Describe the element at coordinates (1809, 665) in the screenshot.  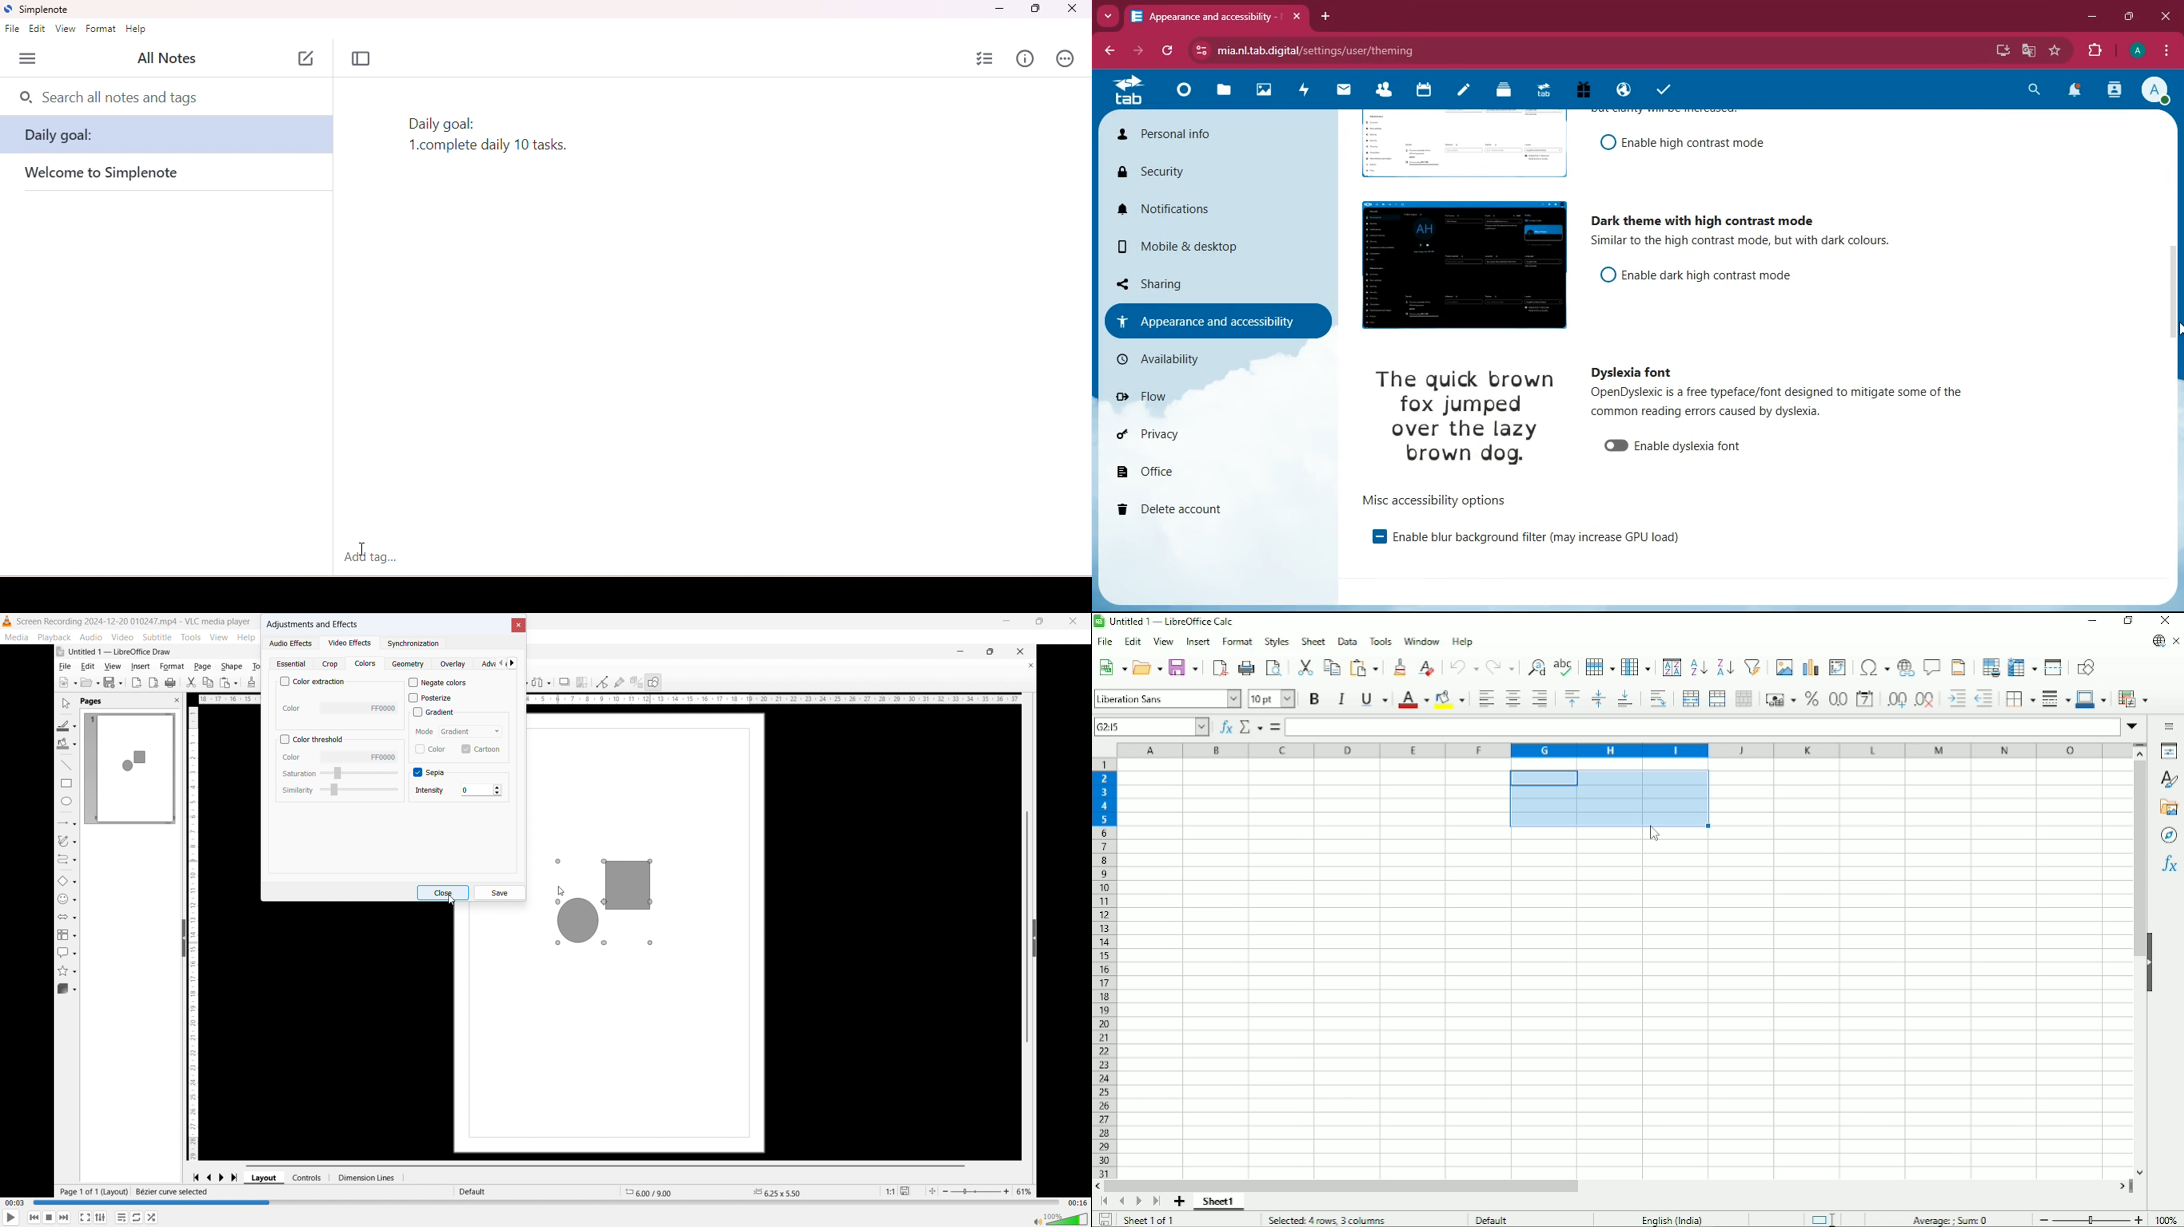
I see `Insert chart` at that location.